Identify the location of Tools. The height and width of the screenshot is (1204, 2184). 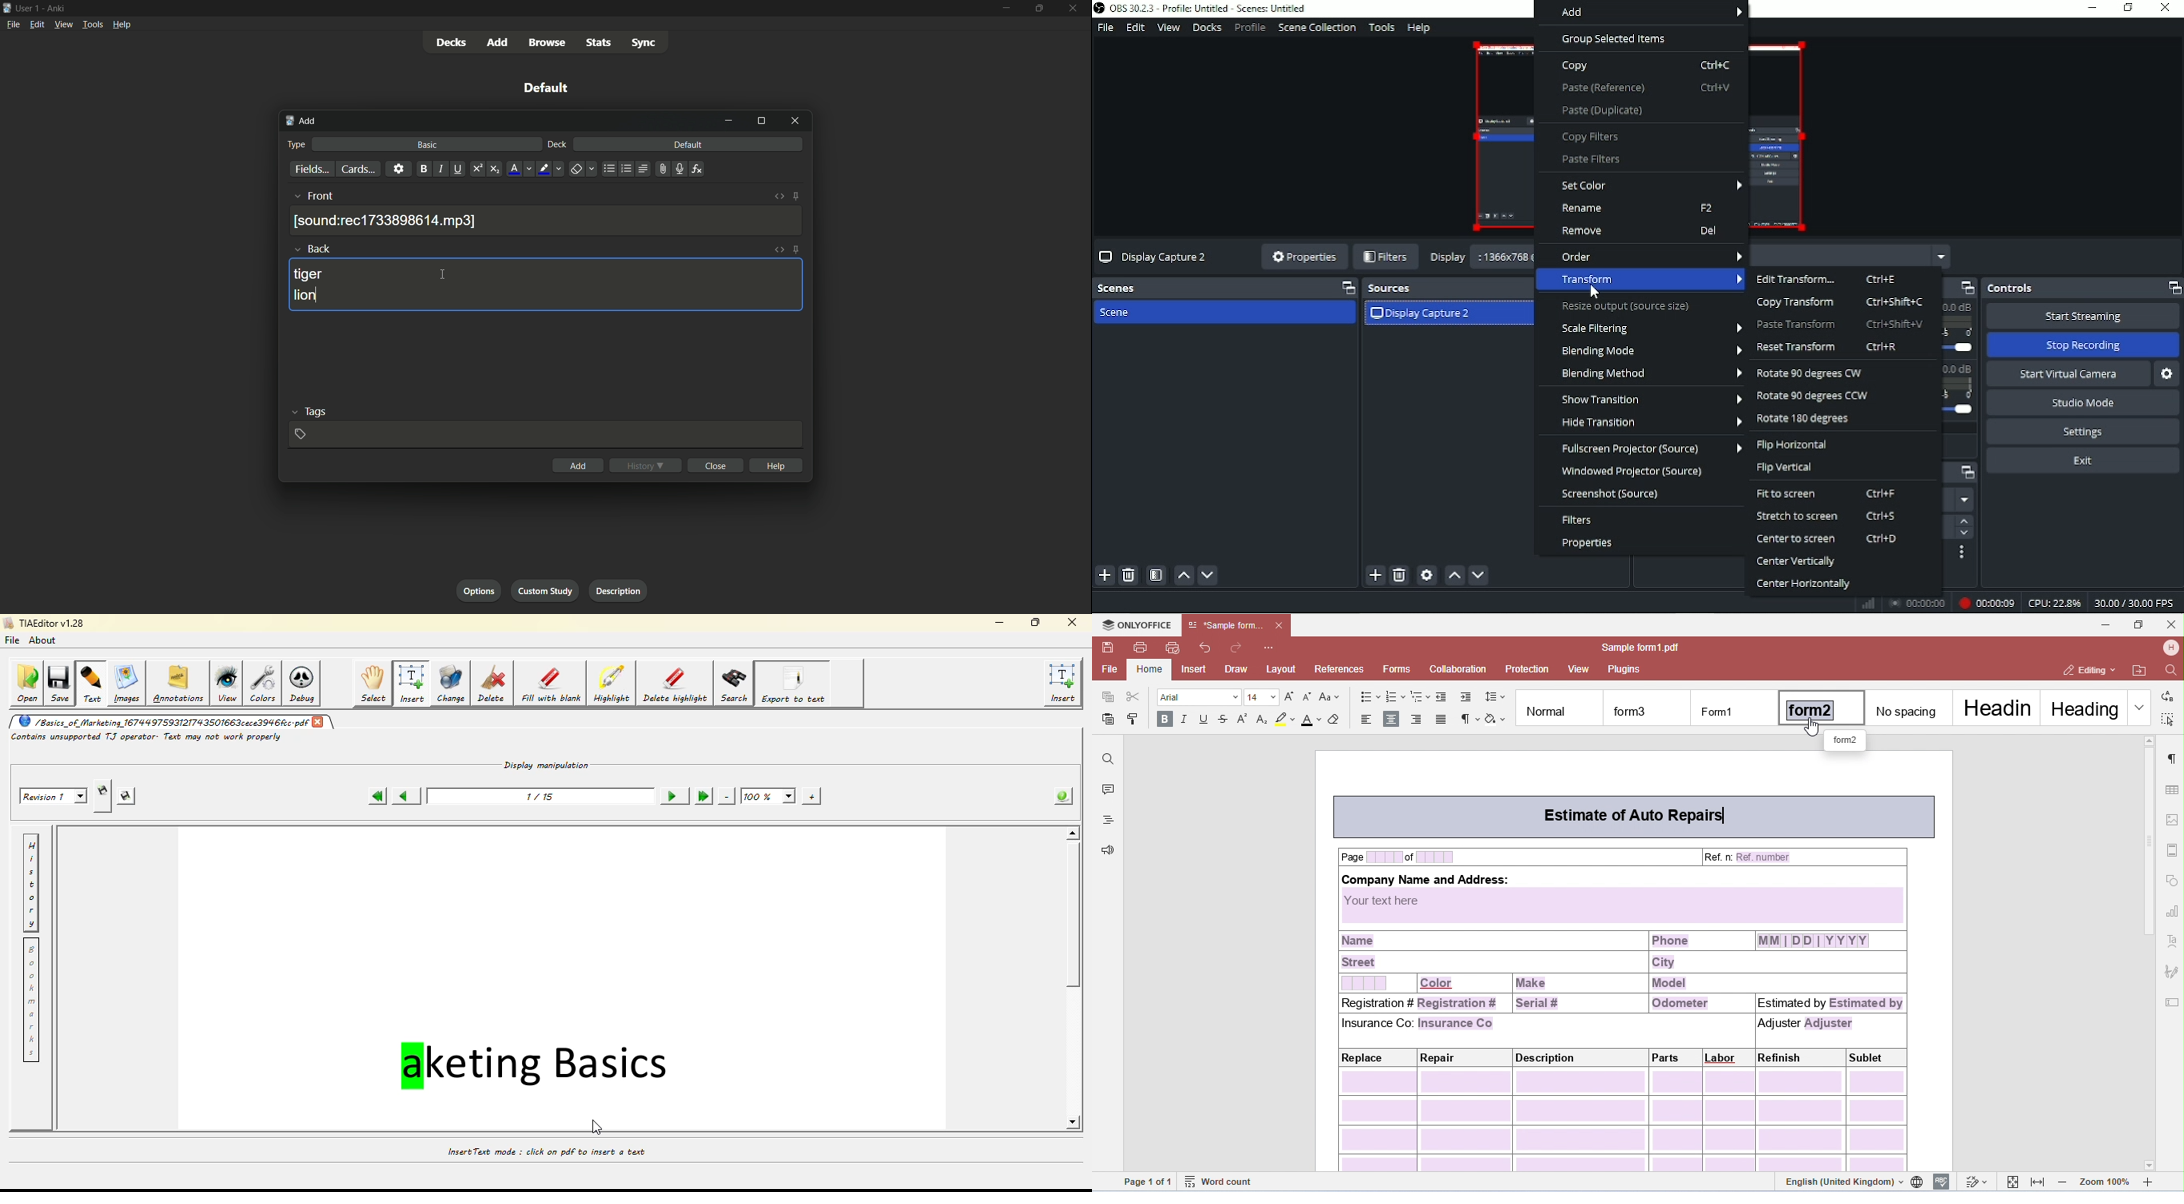
(1382, 28).